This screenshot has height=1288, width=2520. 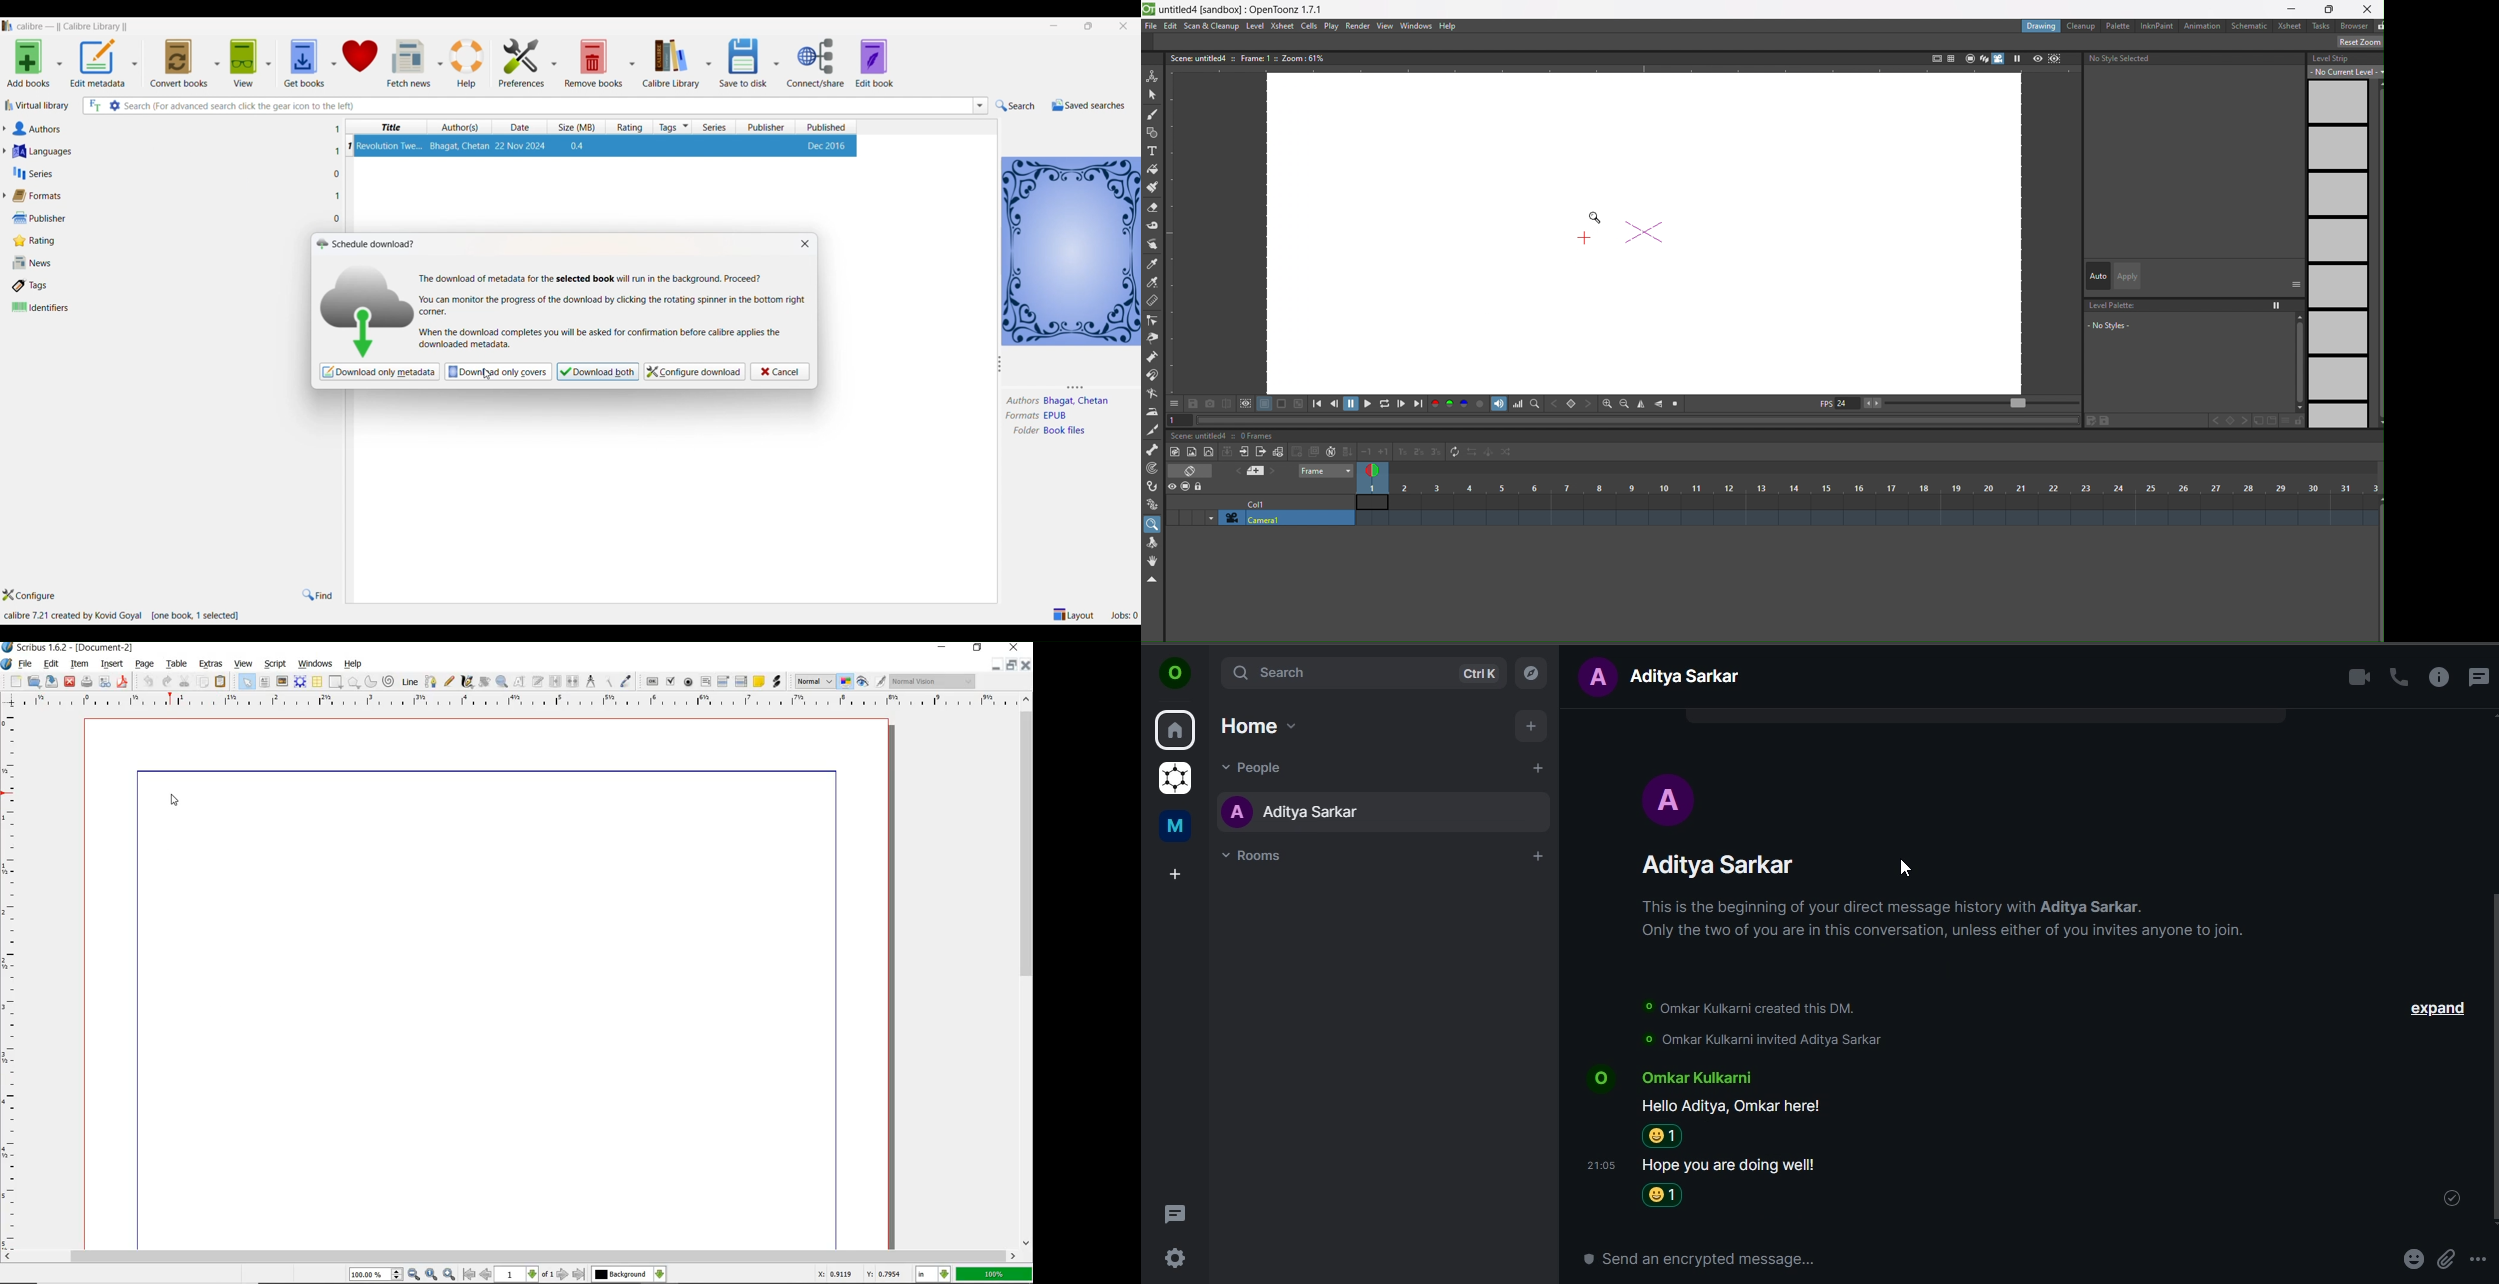 What do you see at coordinates (1470, 453) in the screenshot?
I see `` at bounding box center [1470, 453].